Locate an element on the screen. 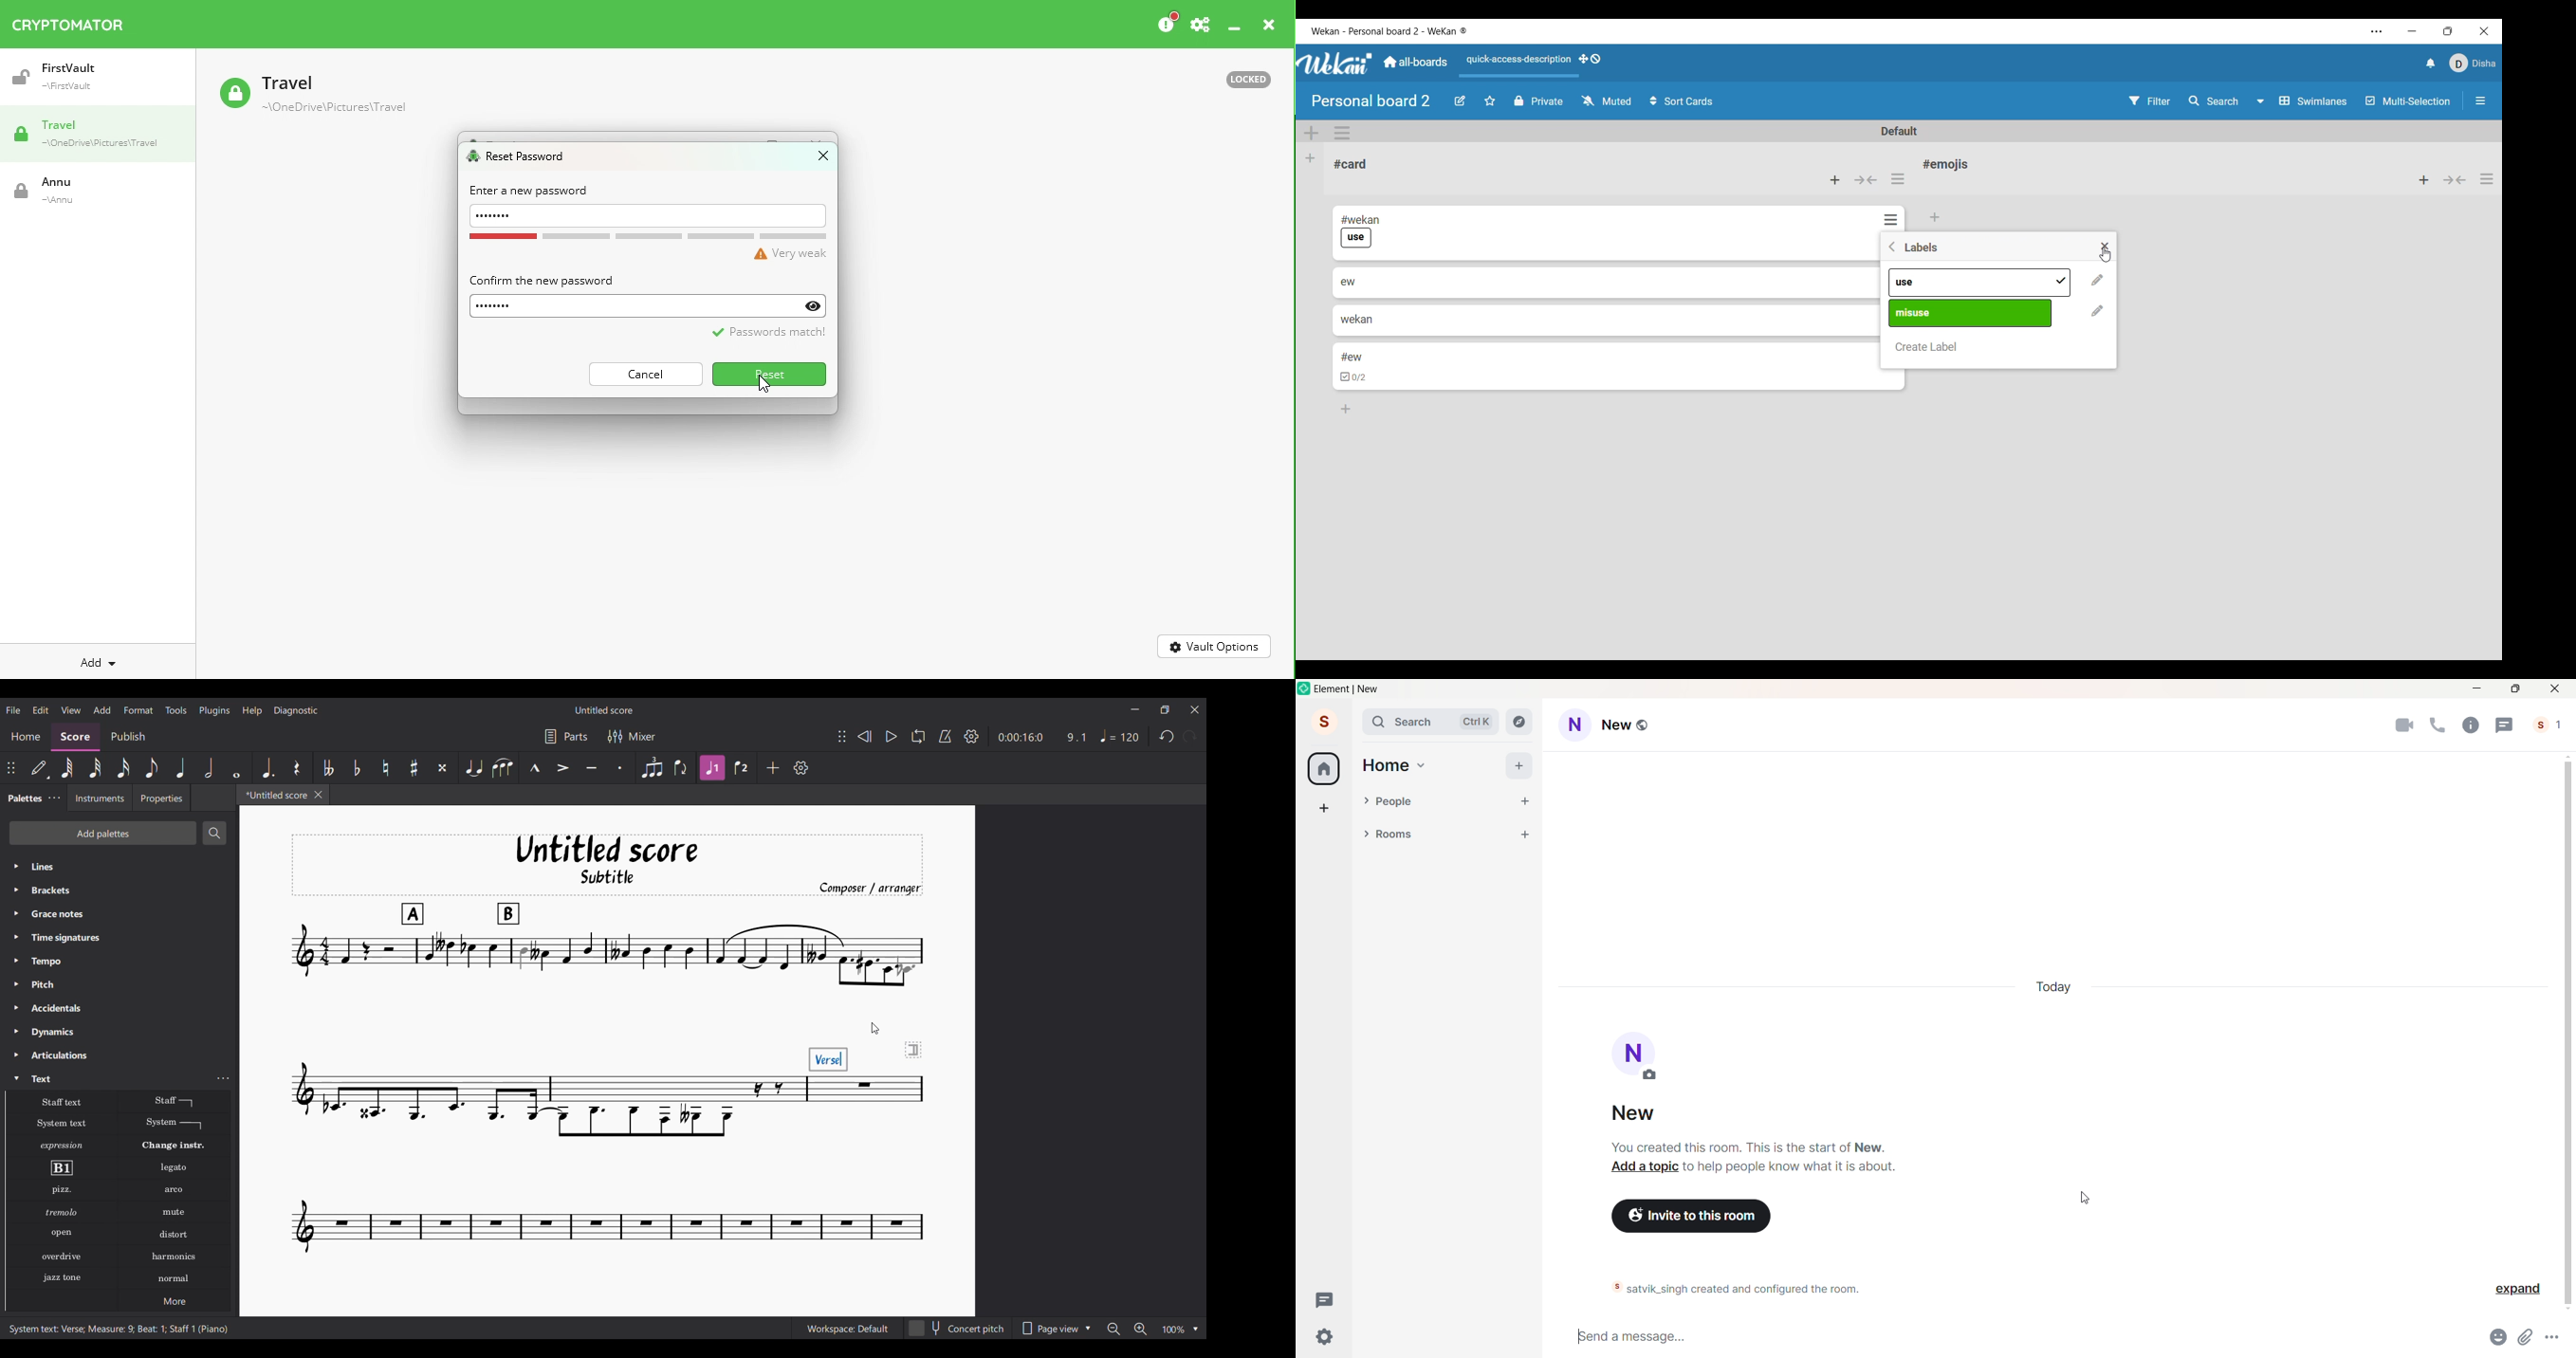 The height and width of the screenshot is (1372, 2576). 0:00:16:0 is located at coordinates (1021, 737).